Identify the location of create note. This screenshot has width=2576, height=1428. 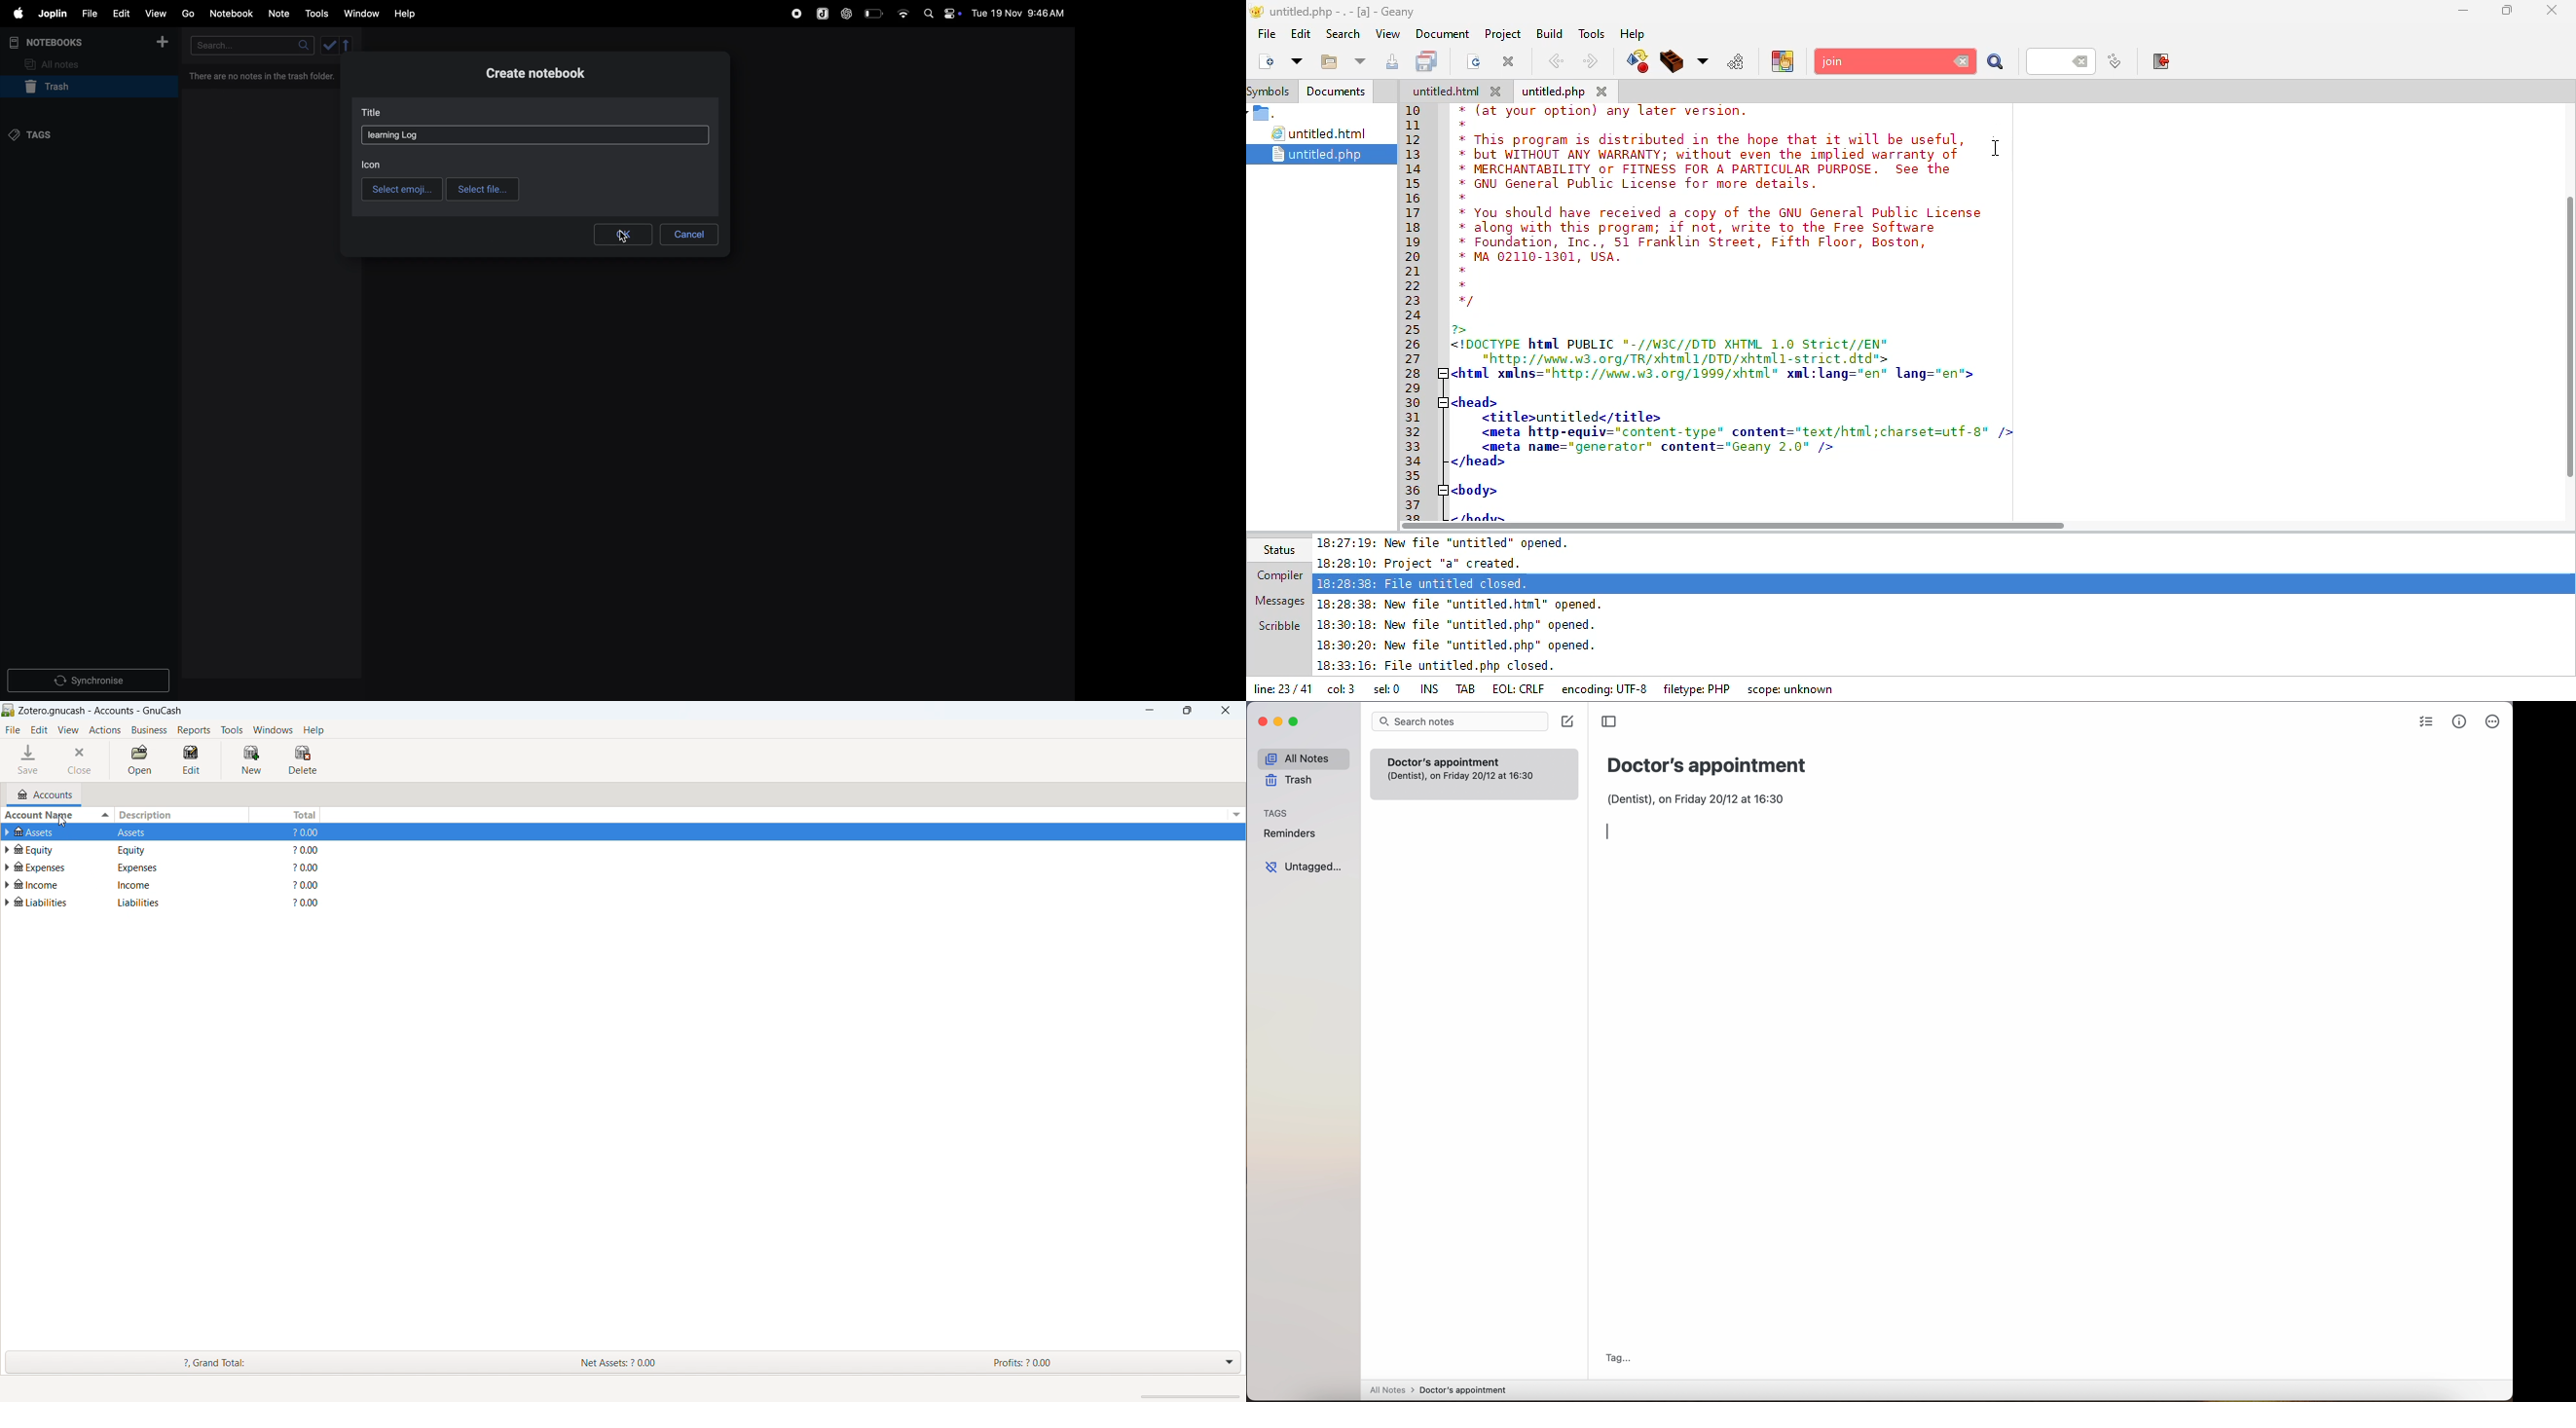
(1567, 721).